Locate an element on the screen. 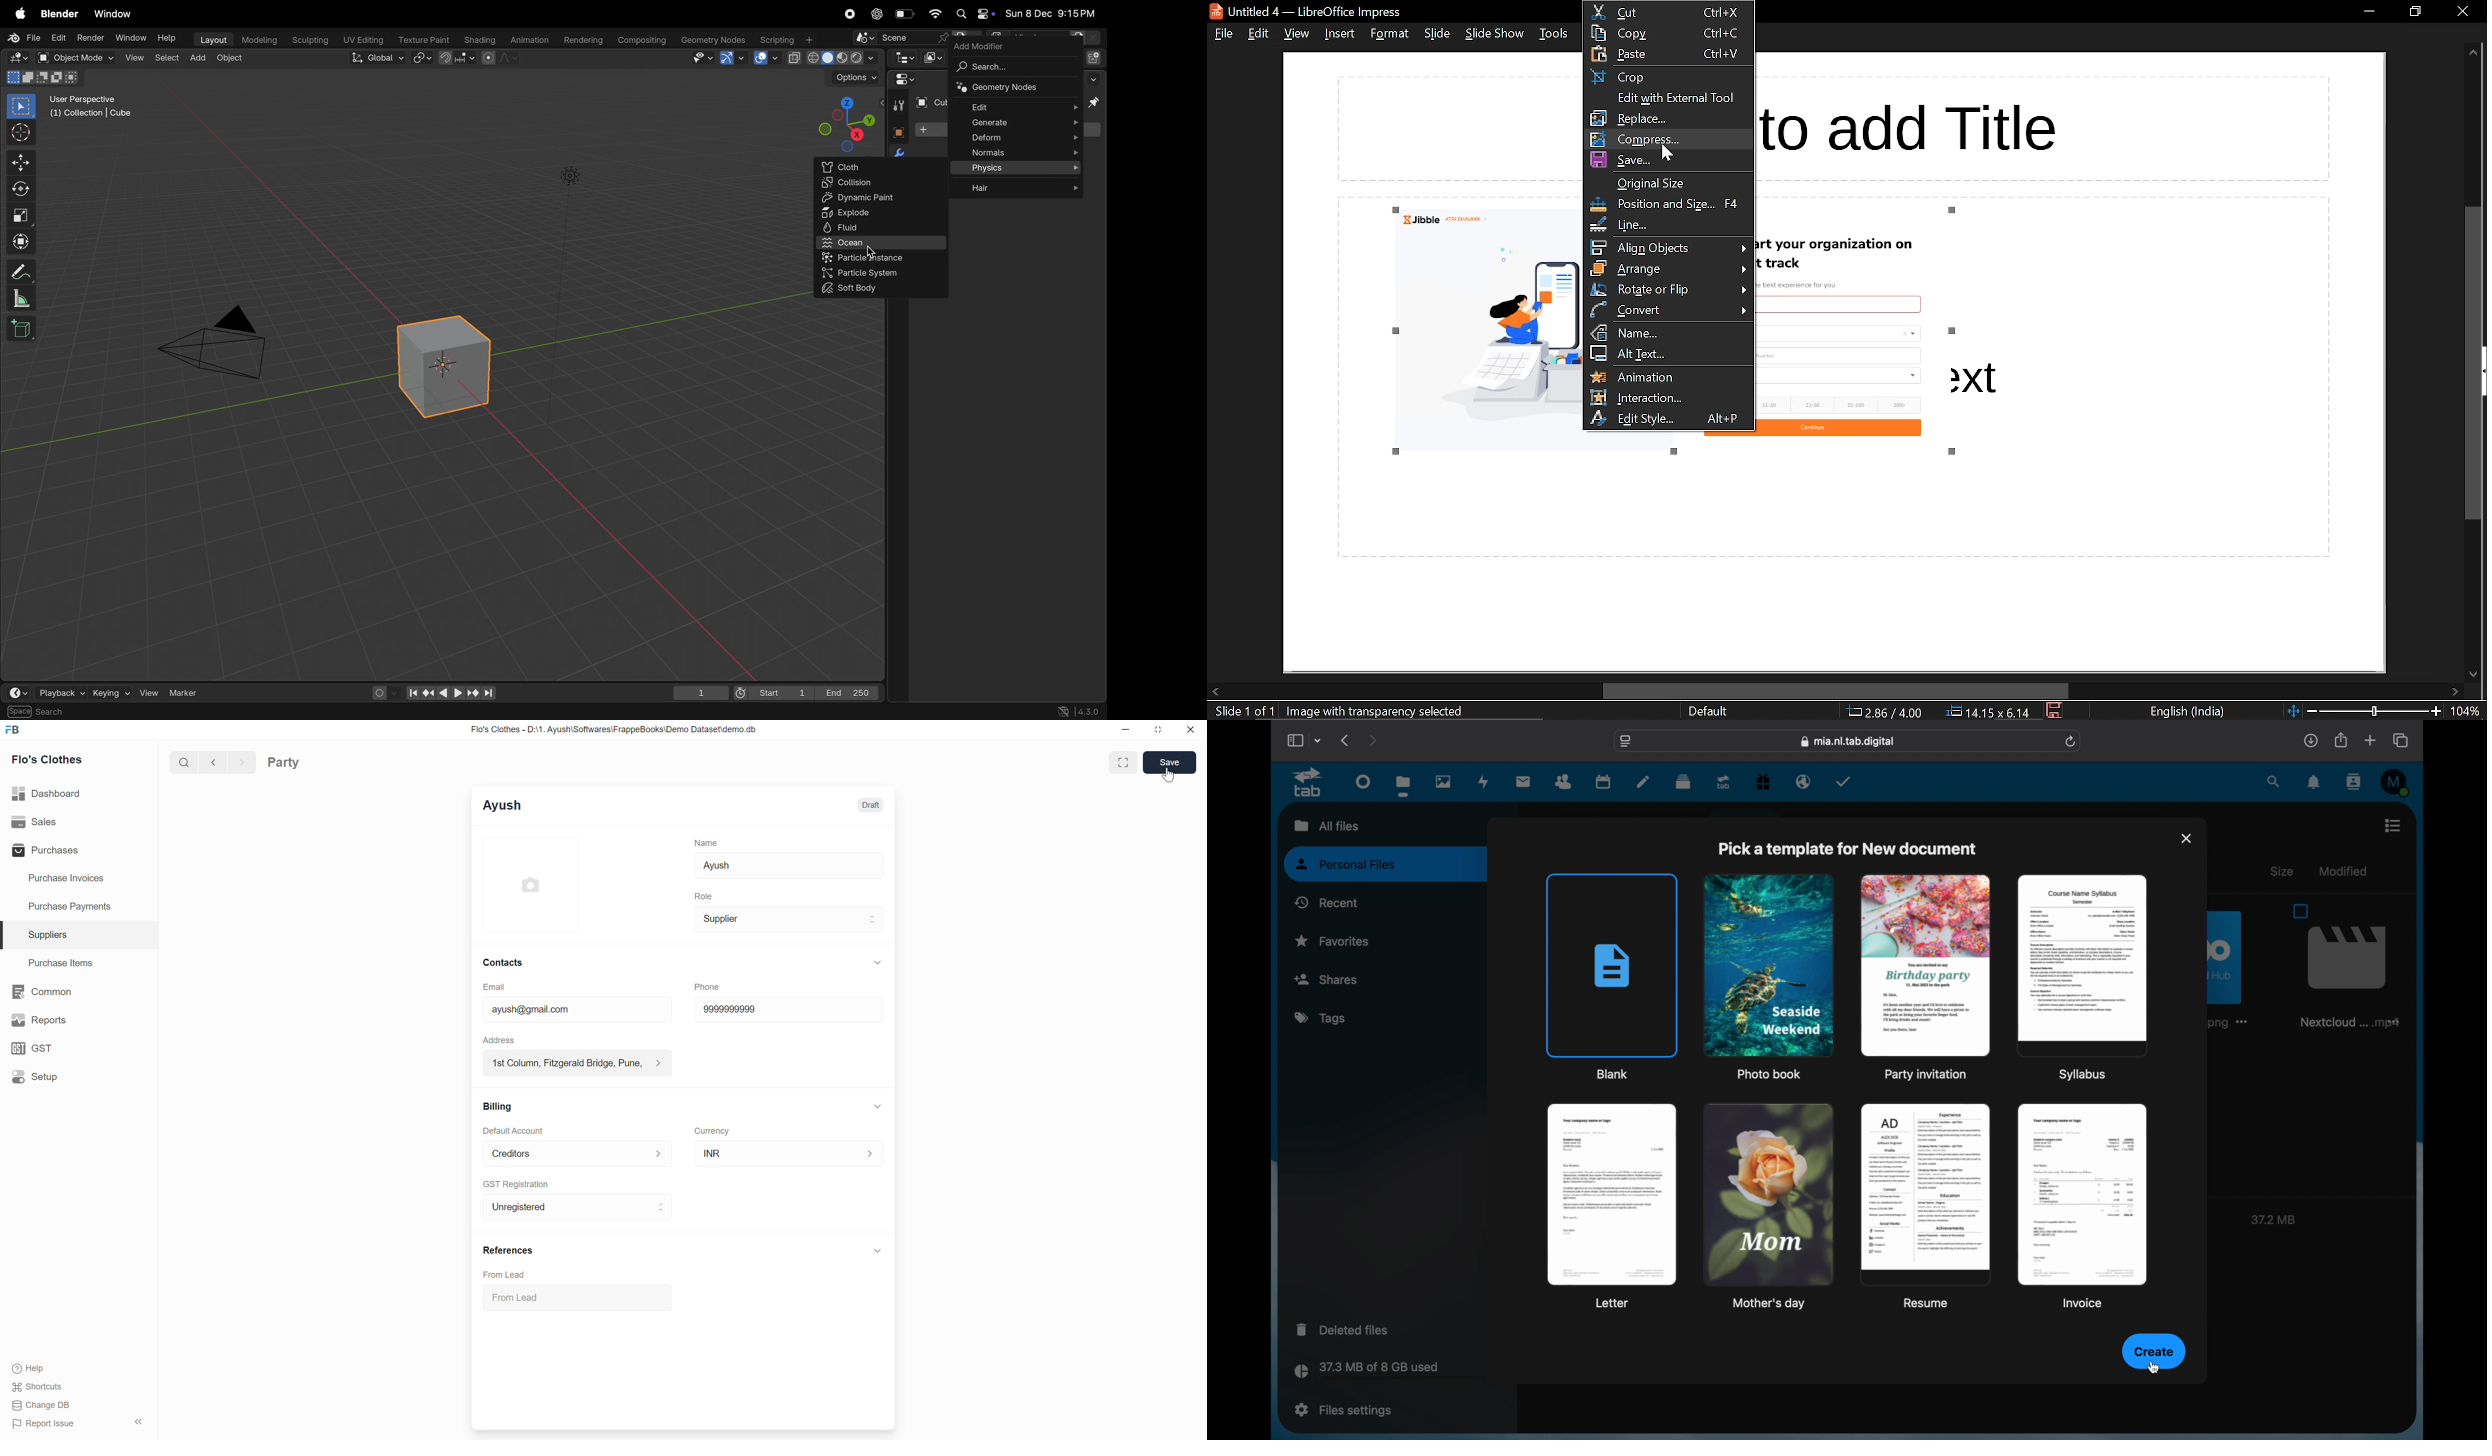 This screenshot has width=2492, height=1456. Reports is located at coordinates (79, 1020).